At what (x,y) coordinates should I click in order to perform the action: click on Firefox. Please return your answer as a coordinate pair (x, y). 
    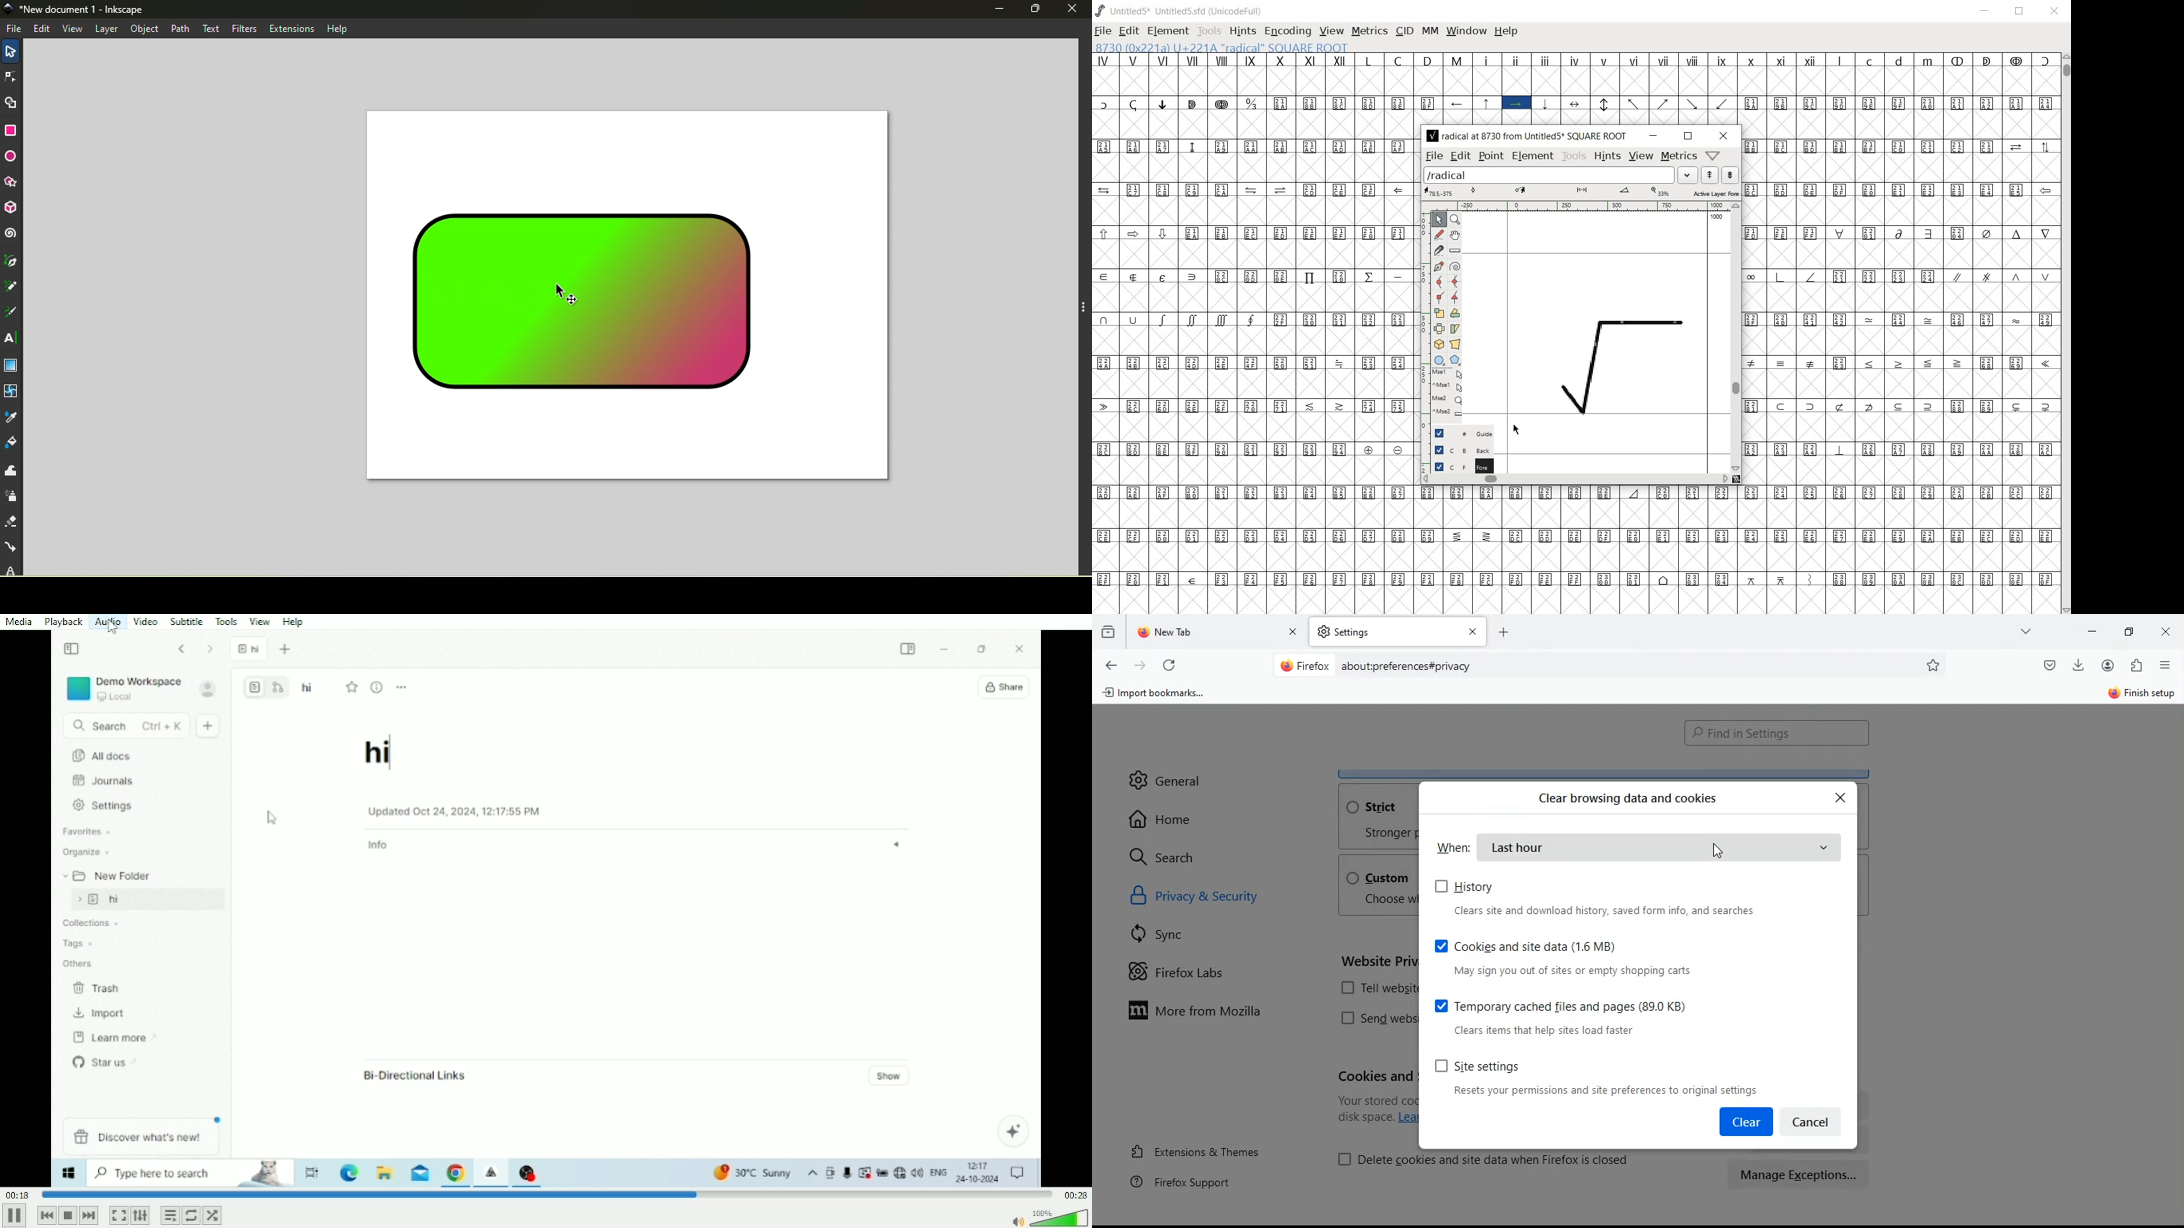
    Looking at the image, I should click on (1305, 665).